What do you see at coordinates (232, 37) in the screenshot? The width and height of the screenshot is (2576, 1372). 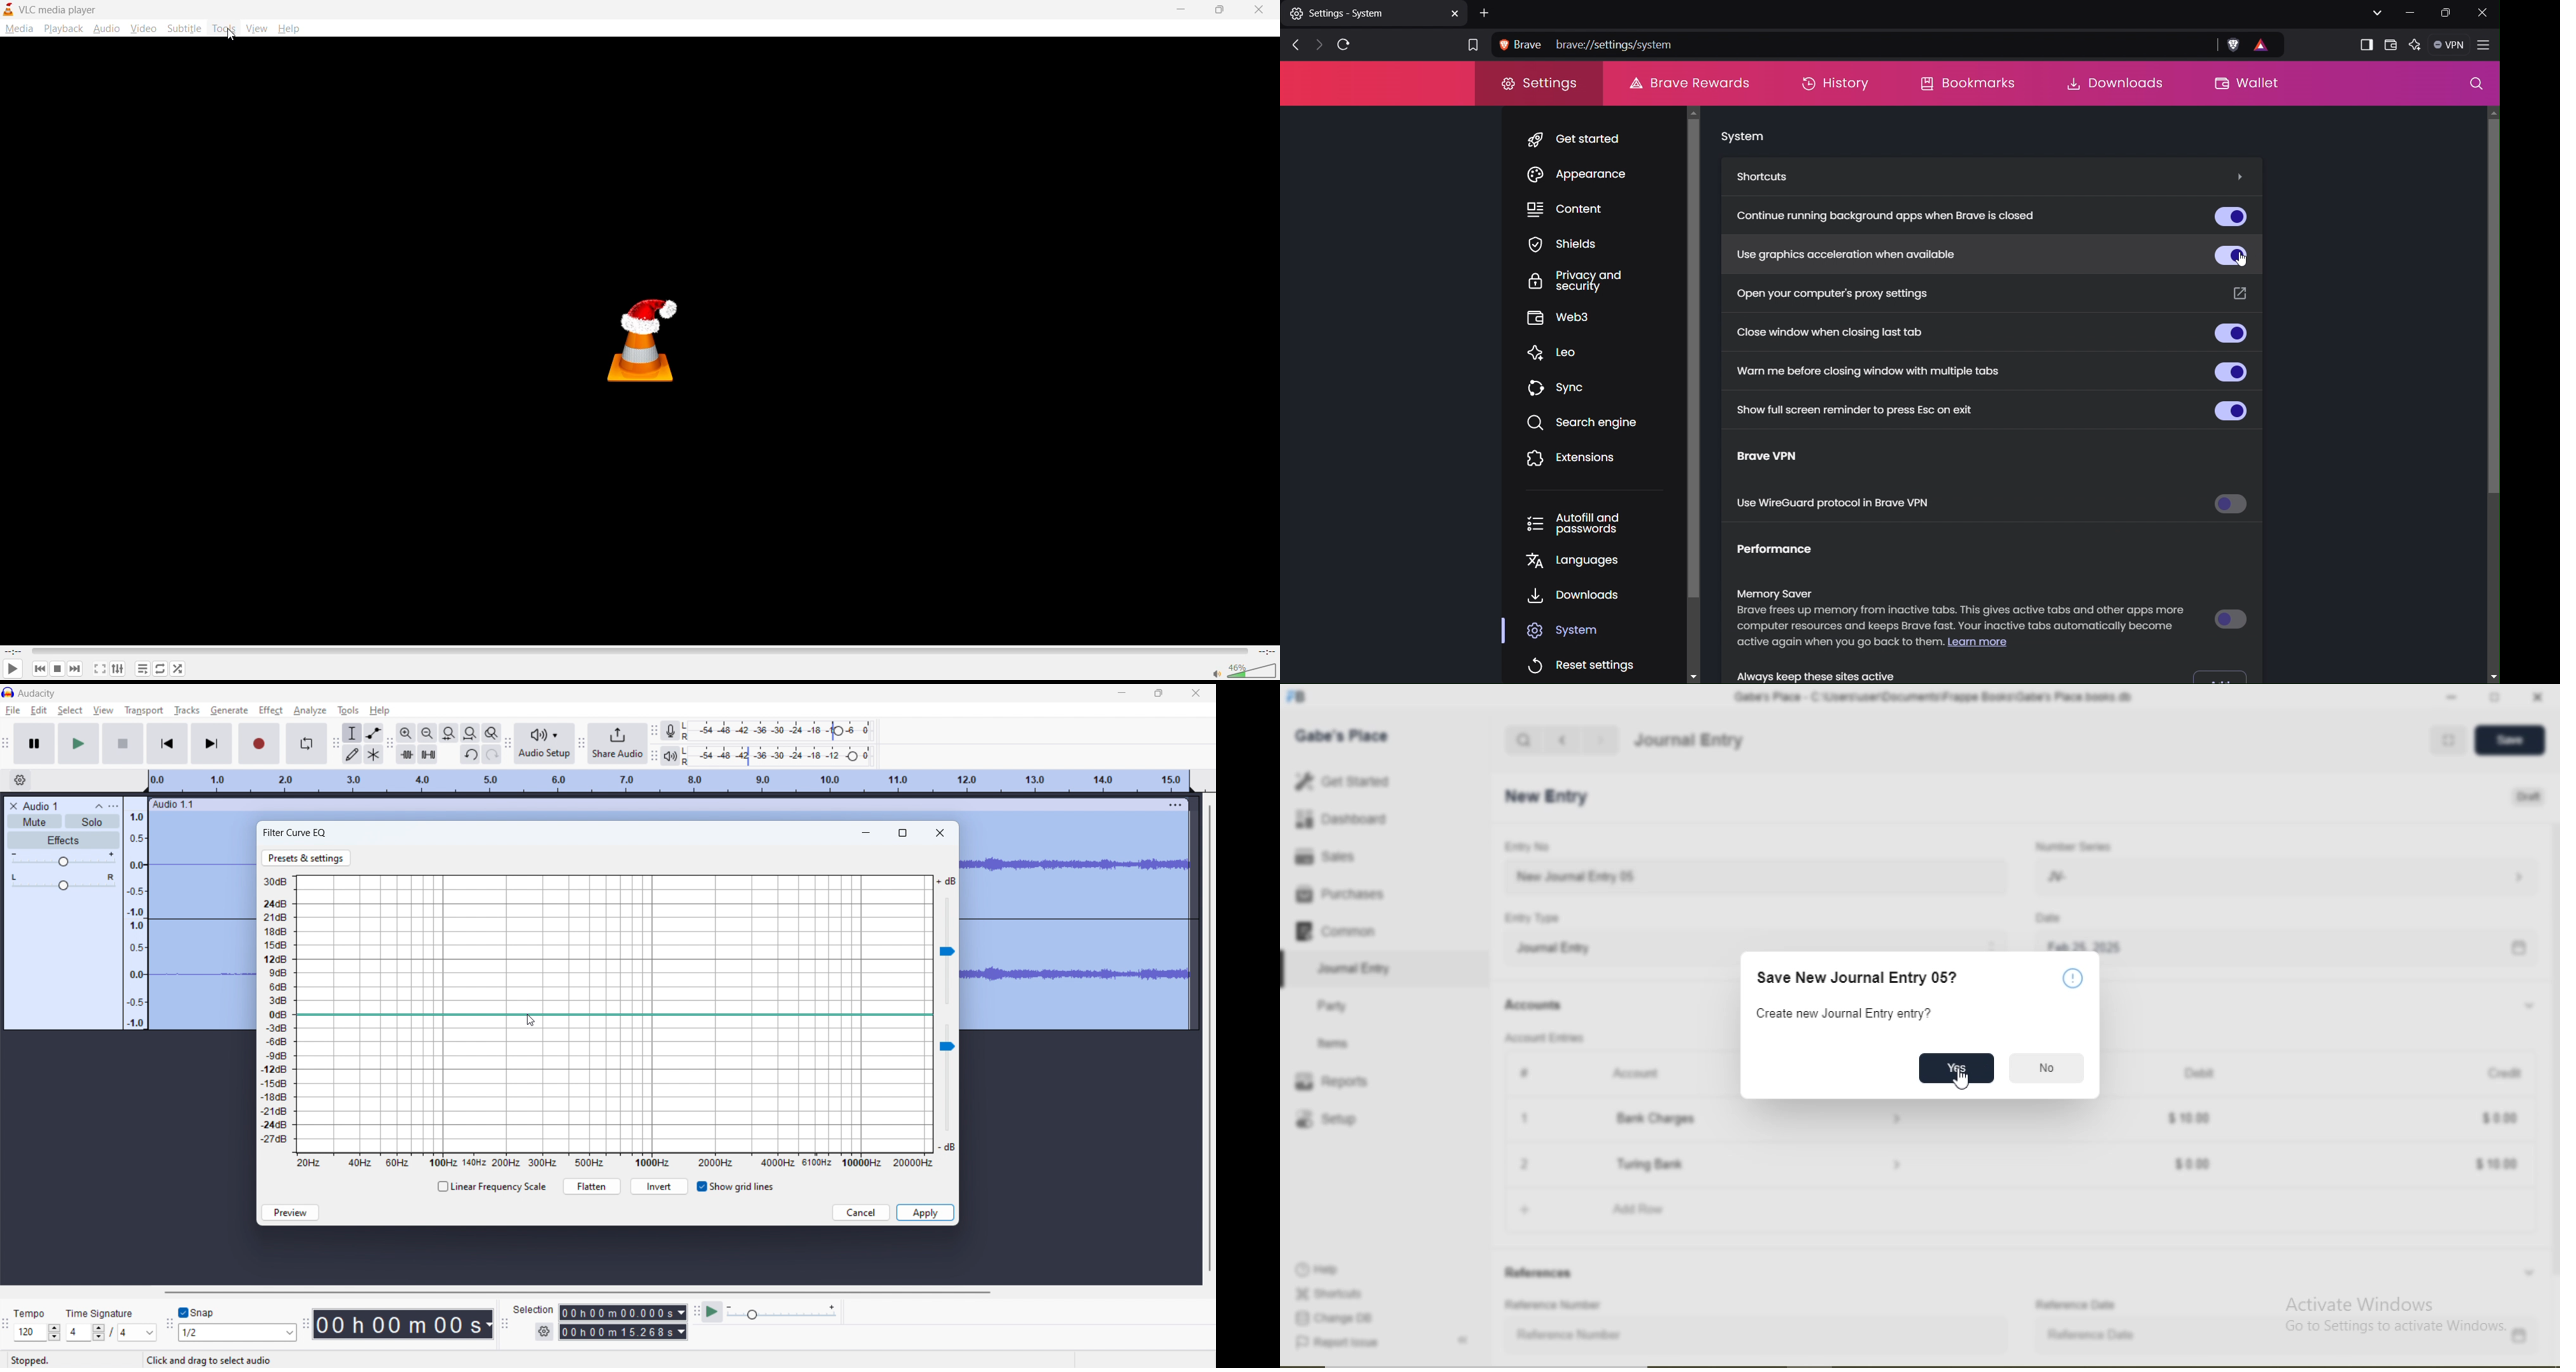 I see `cursor` at bounding box center [232, 37].